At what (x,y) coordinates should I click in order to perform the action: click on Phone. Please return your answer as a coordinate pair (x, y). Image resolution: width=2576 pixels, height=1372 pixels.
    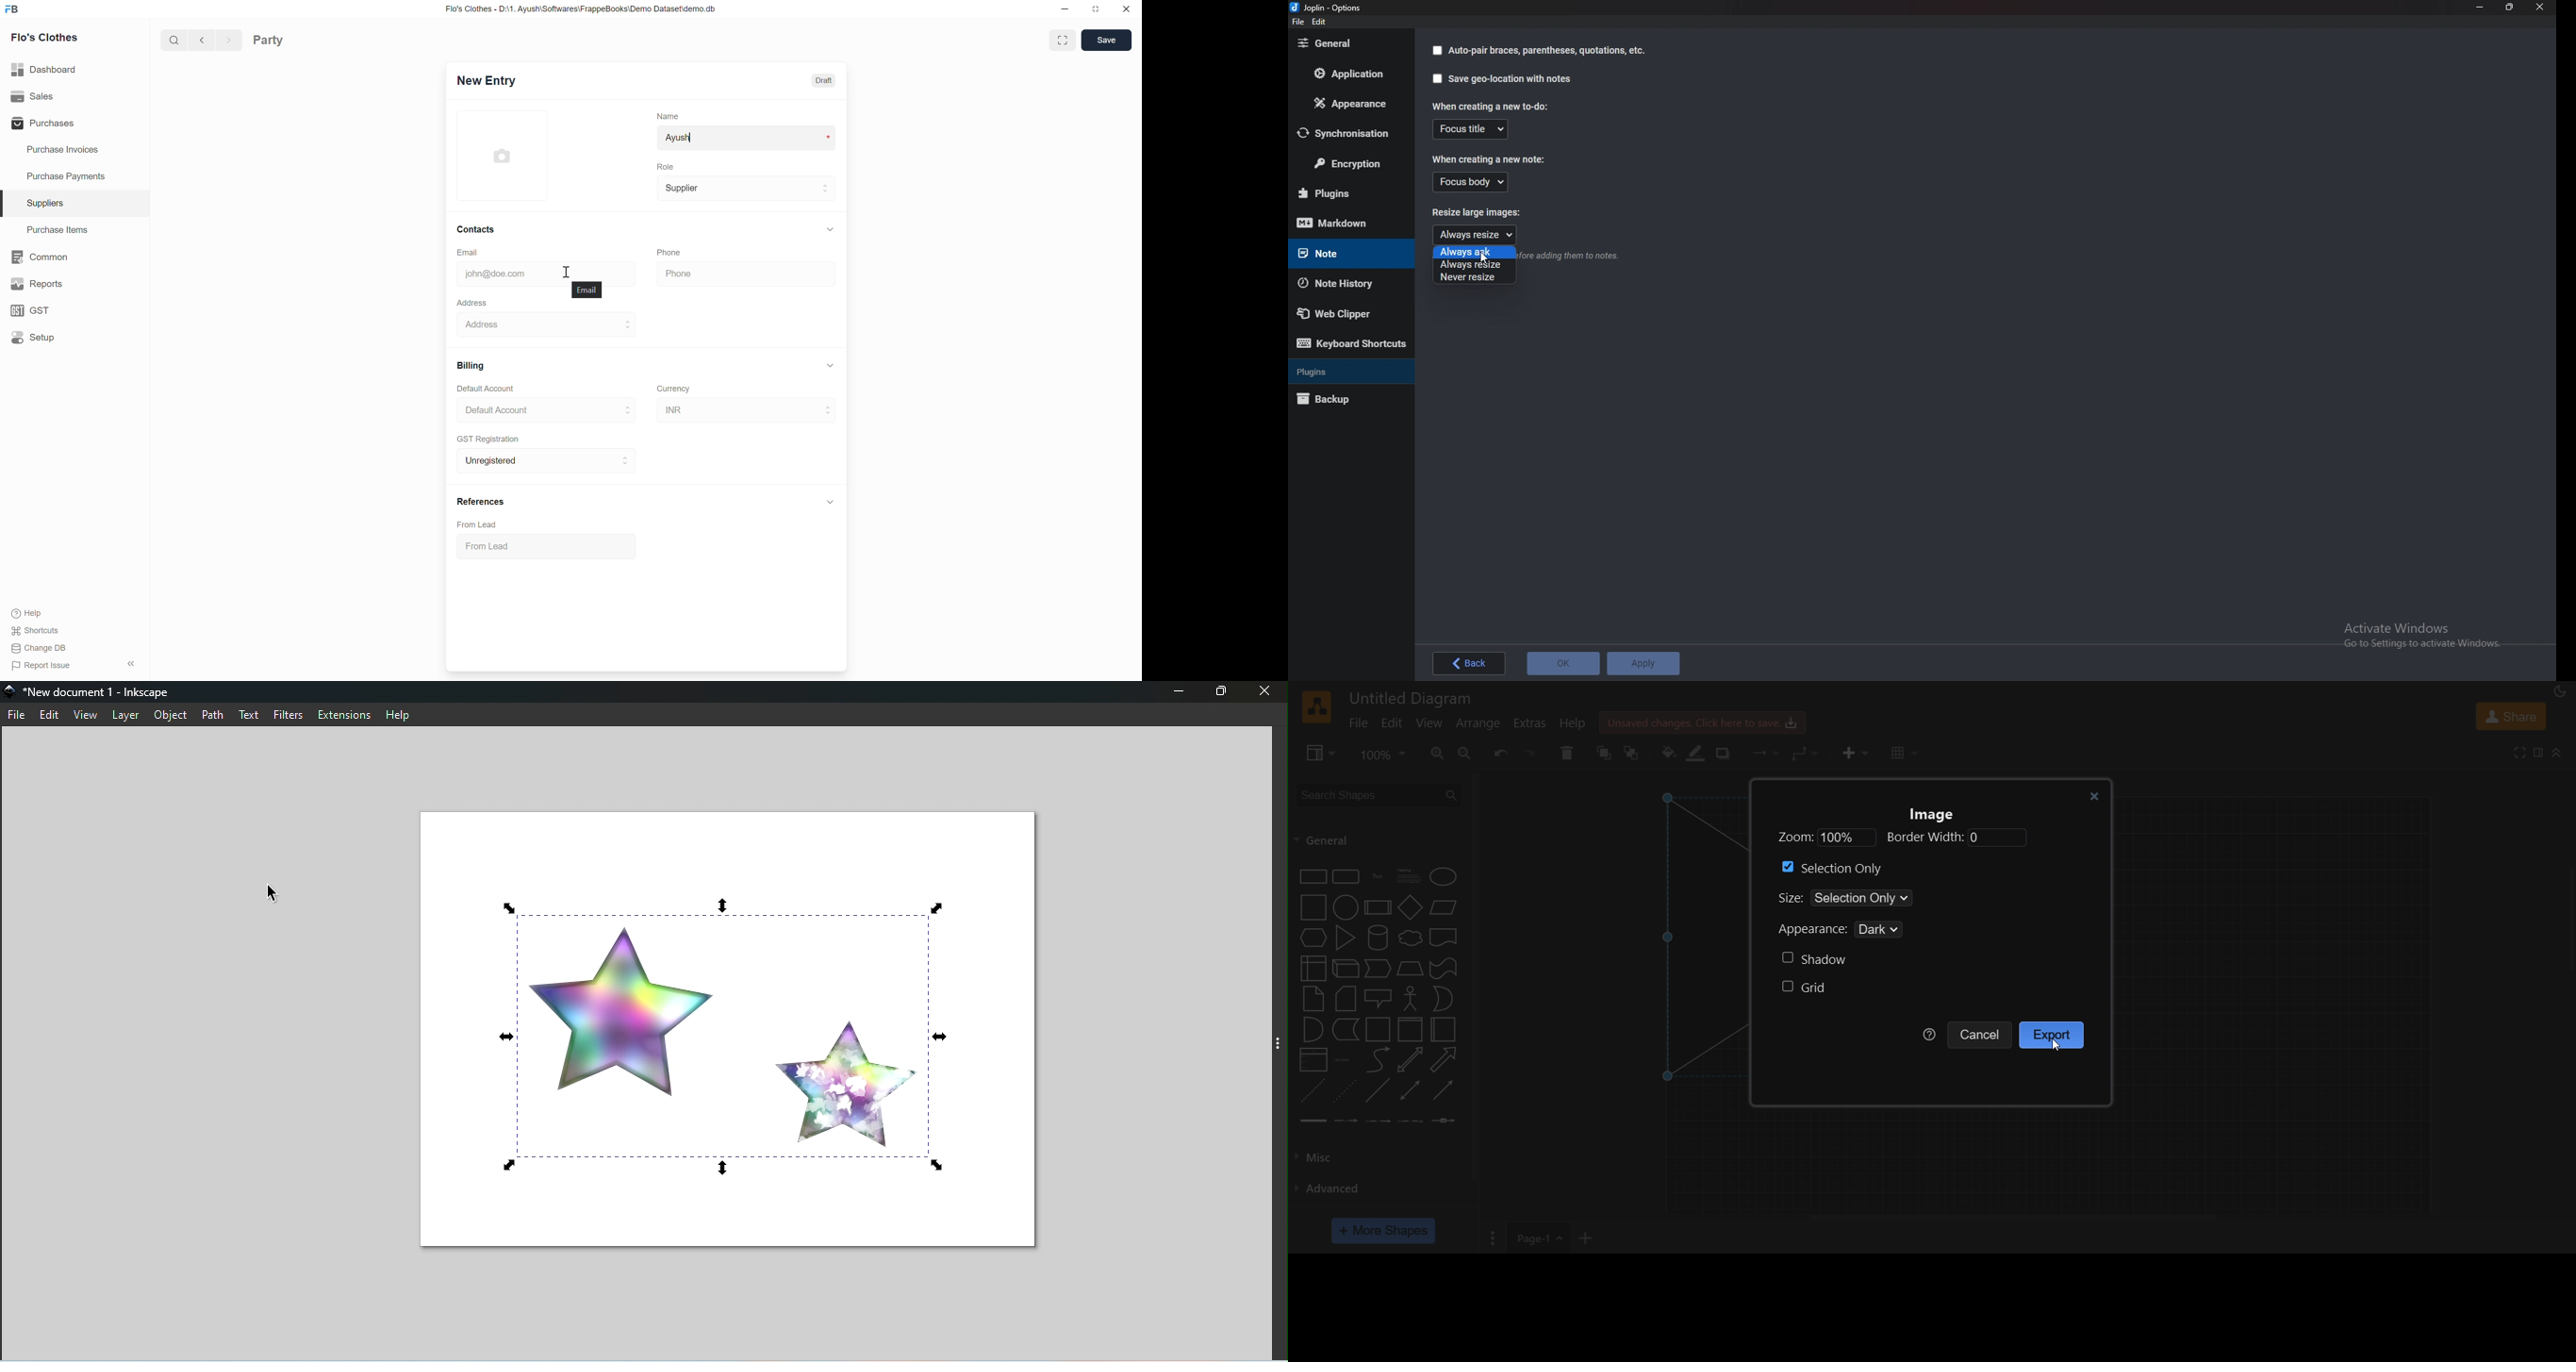
    Looking at the image, I should click on (746, 274).